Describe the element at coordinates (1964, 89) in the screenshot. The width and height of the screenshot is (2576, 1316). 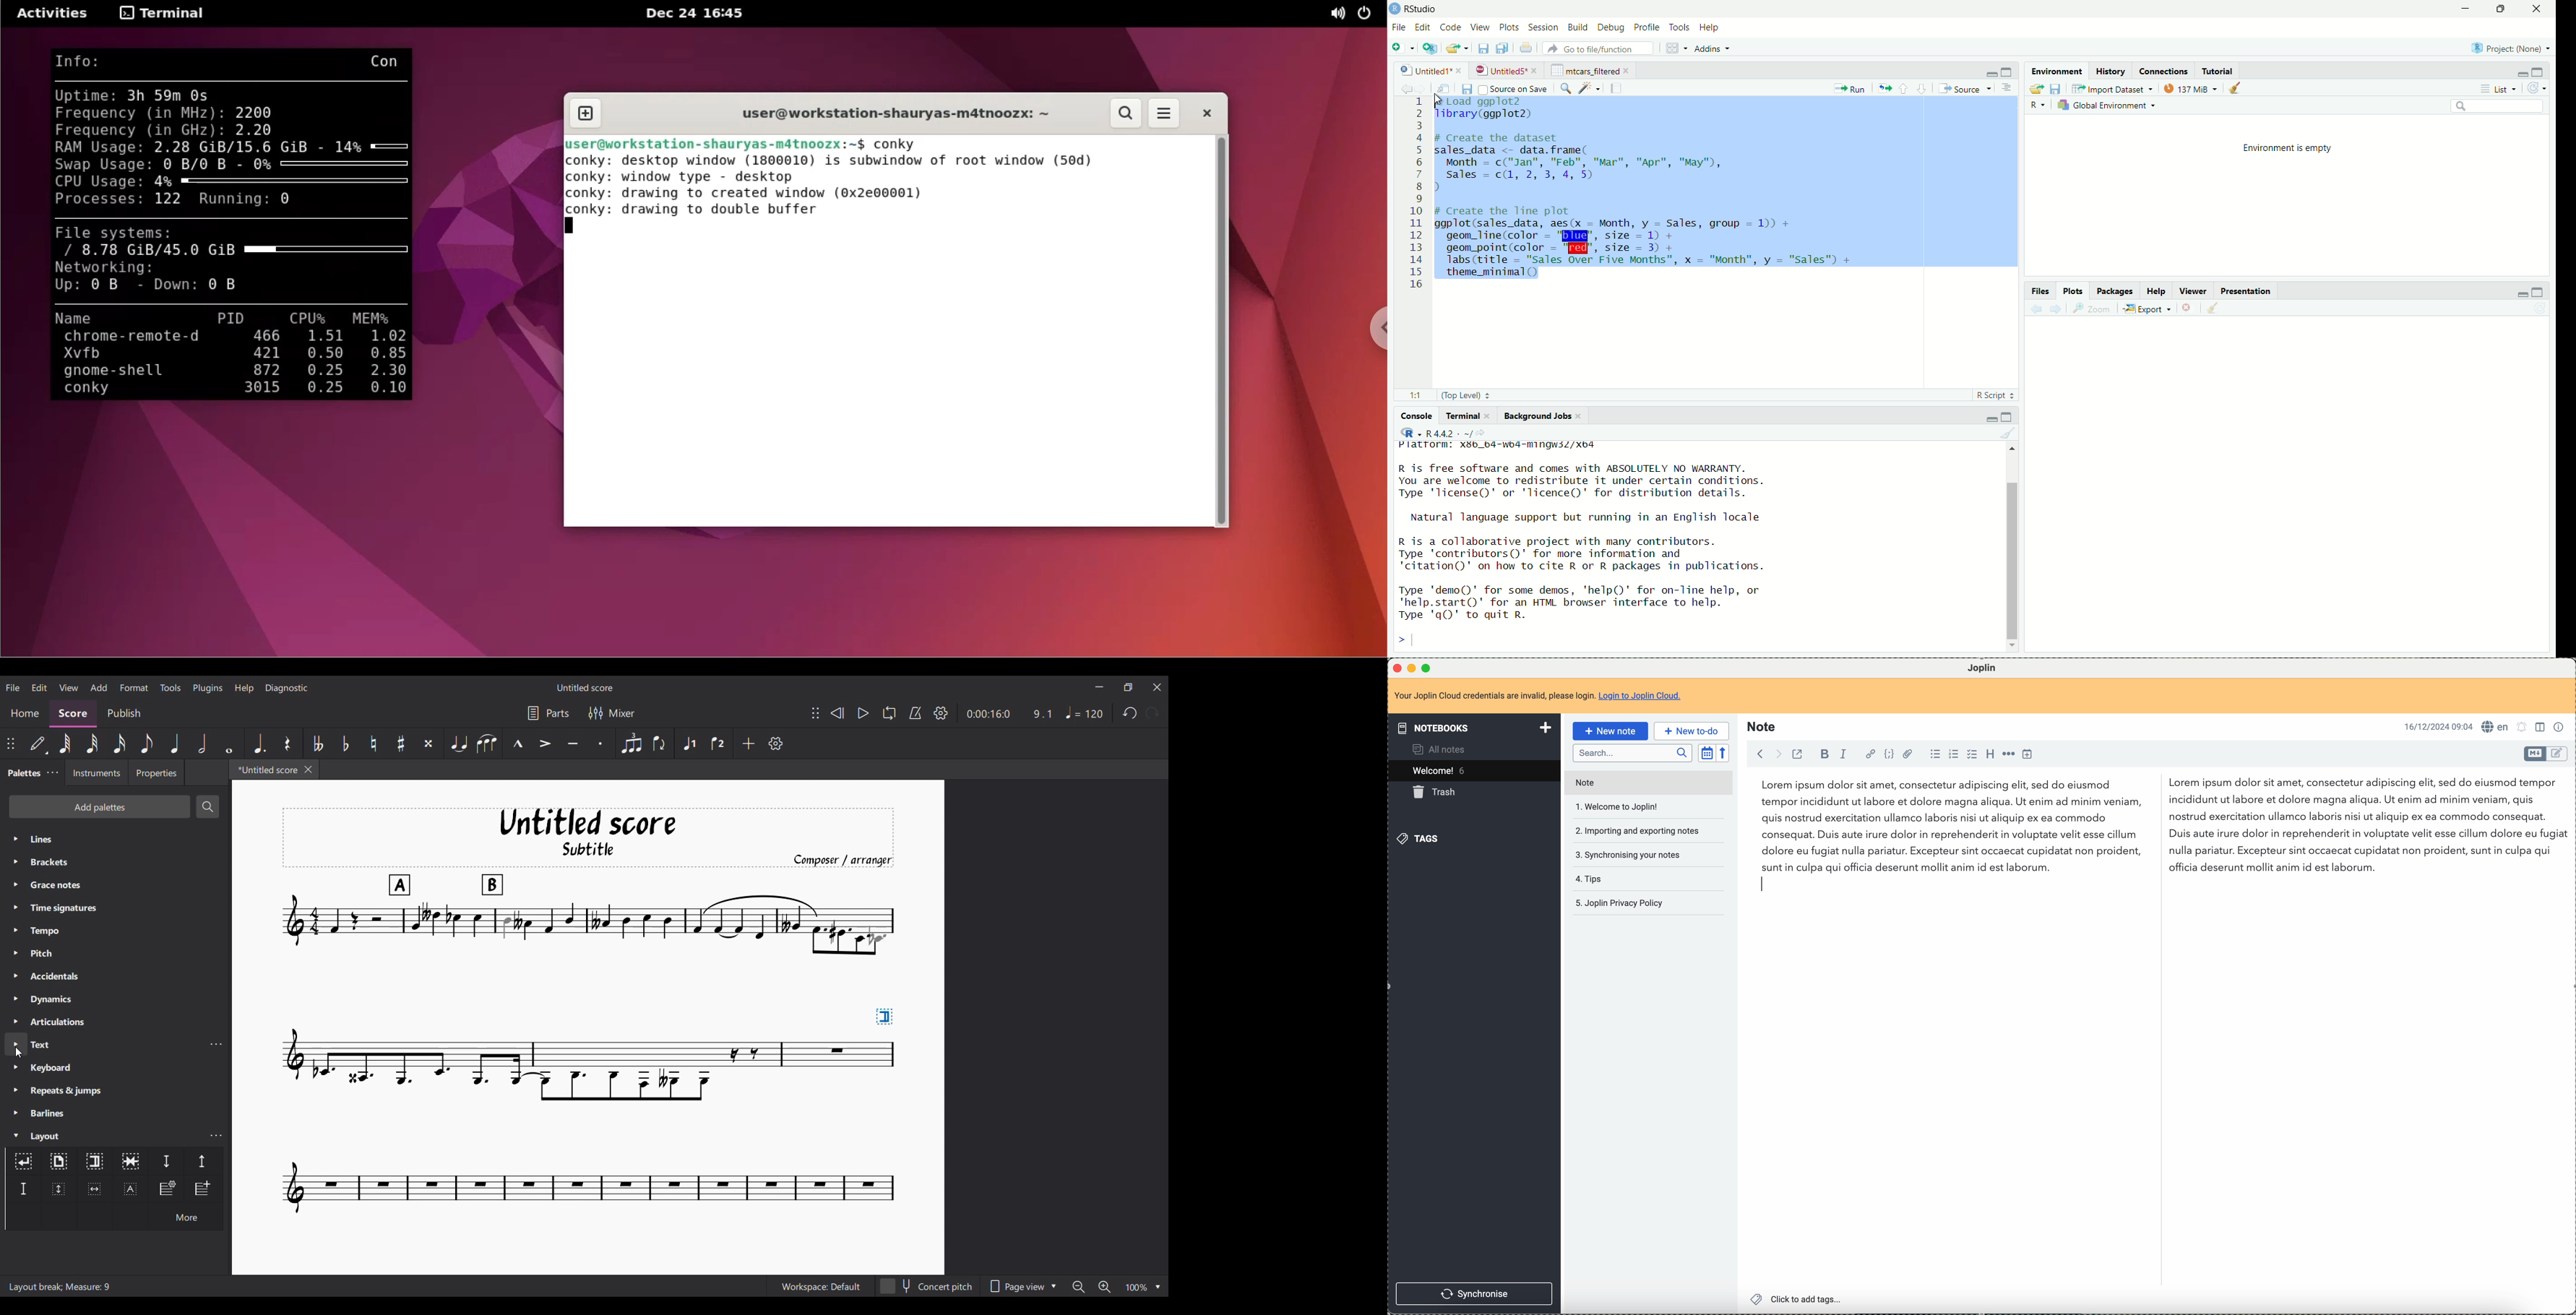
I see `source` at that location.